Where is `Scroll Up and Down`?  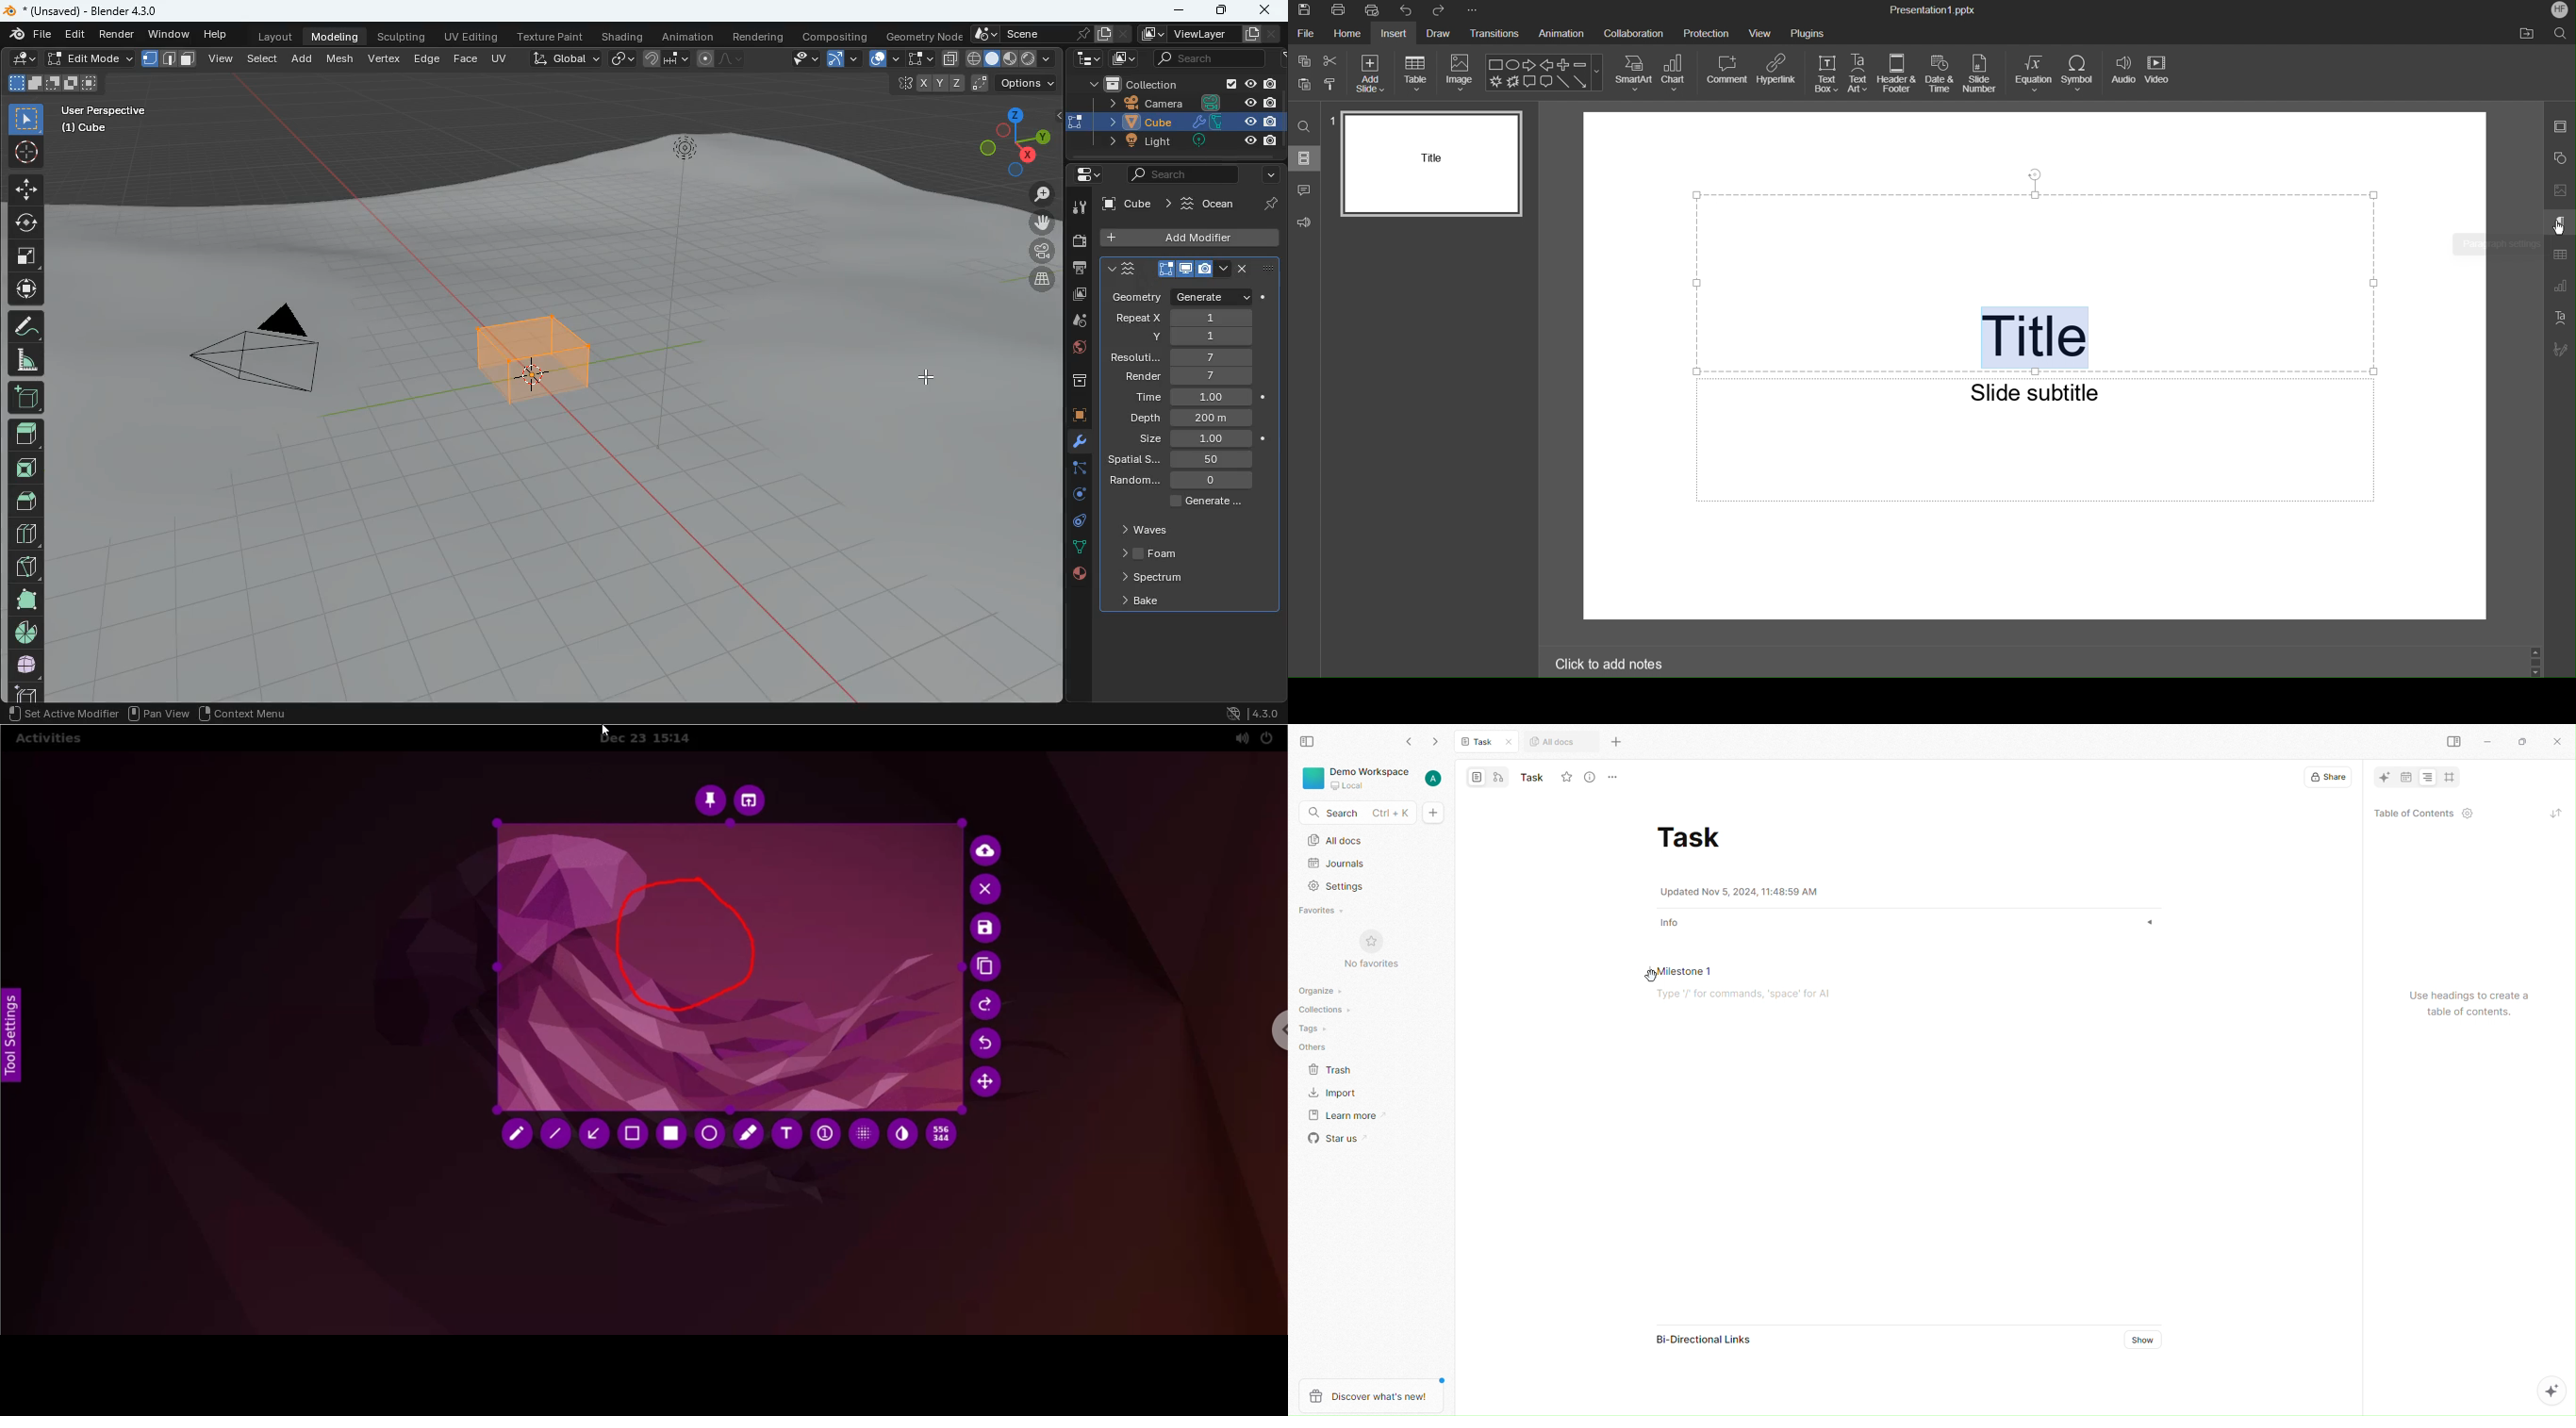 Scroll Up and Down is located at coordinates (2537, 662).